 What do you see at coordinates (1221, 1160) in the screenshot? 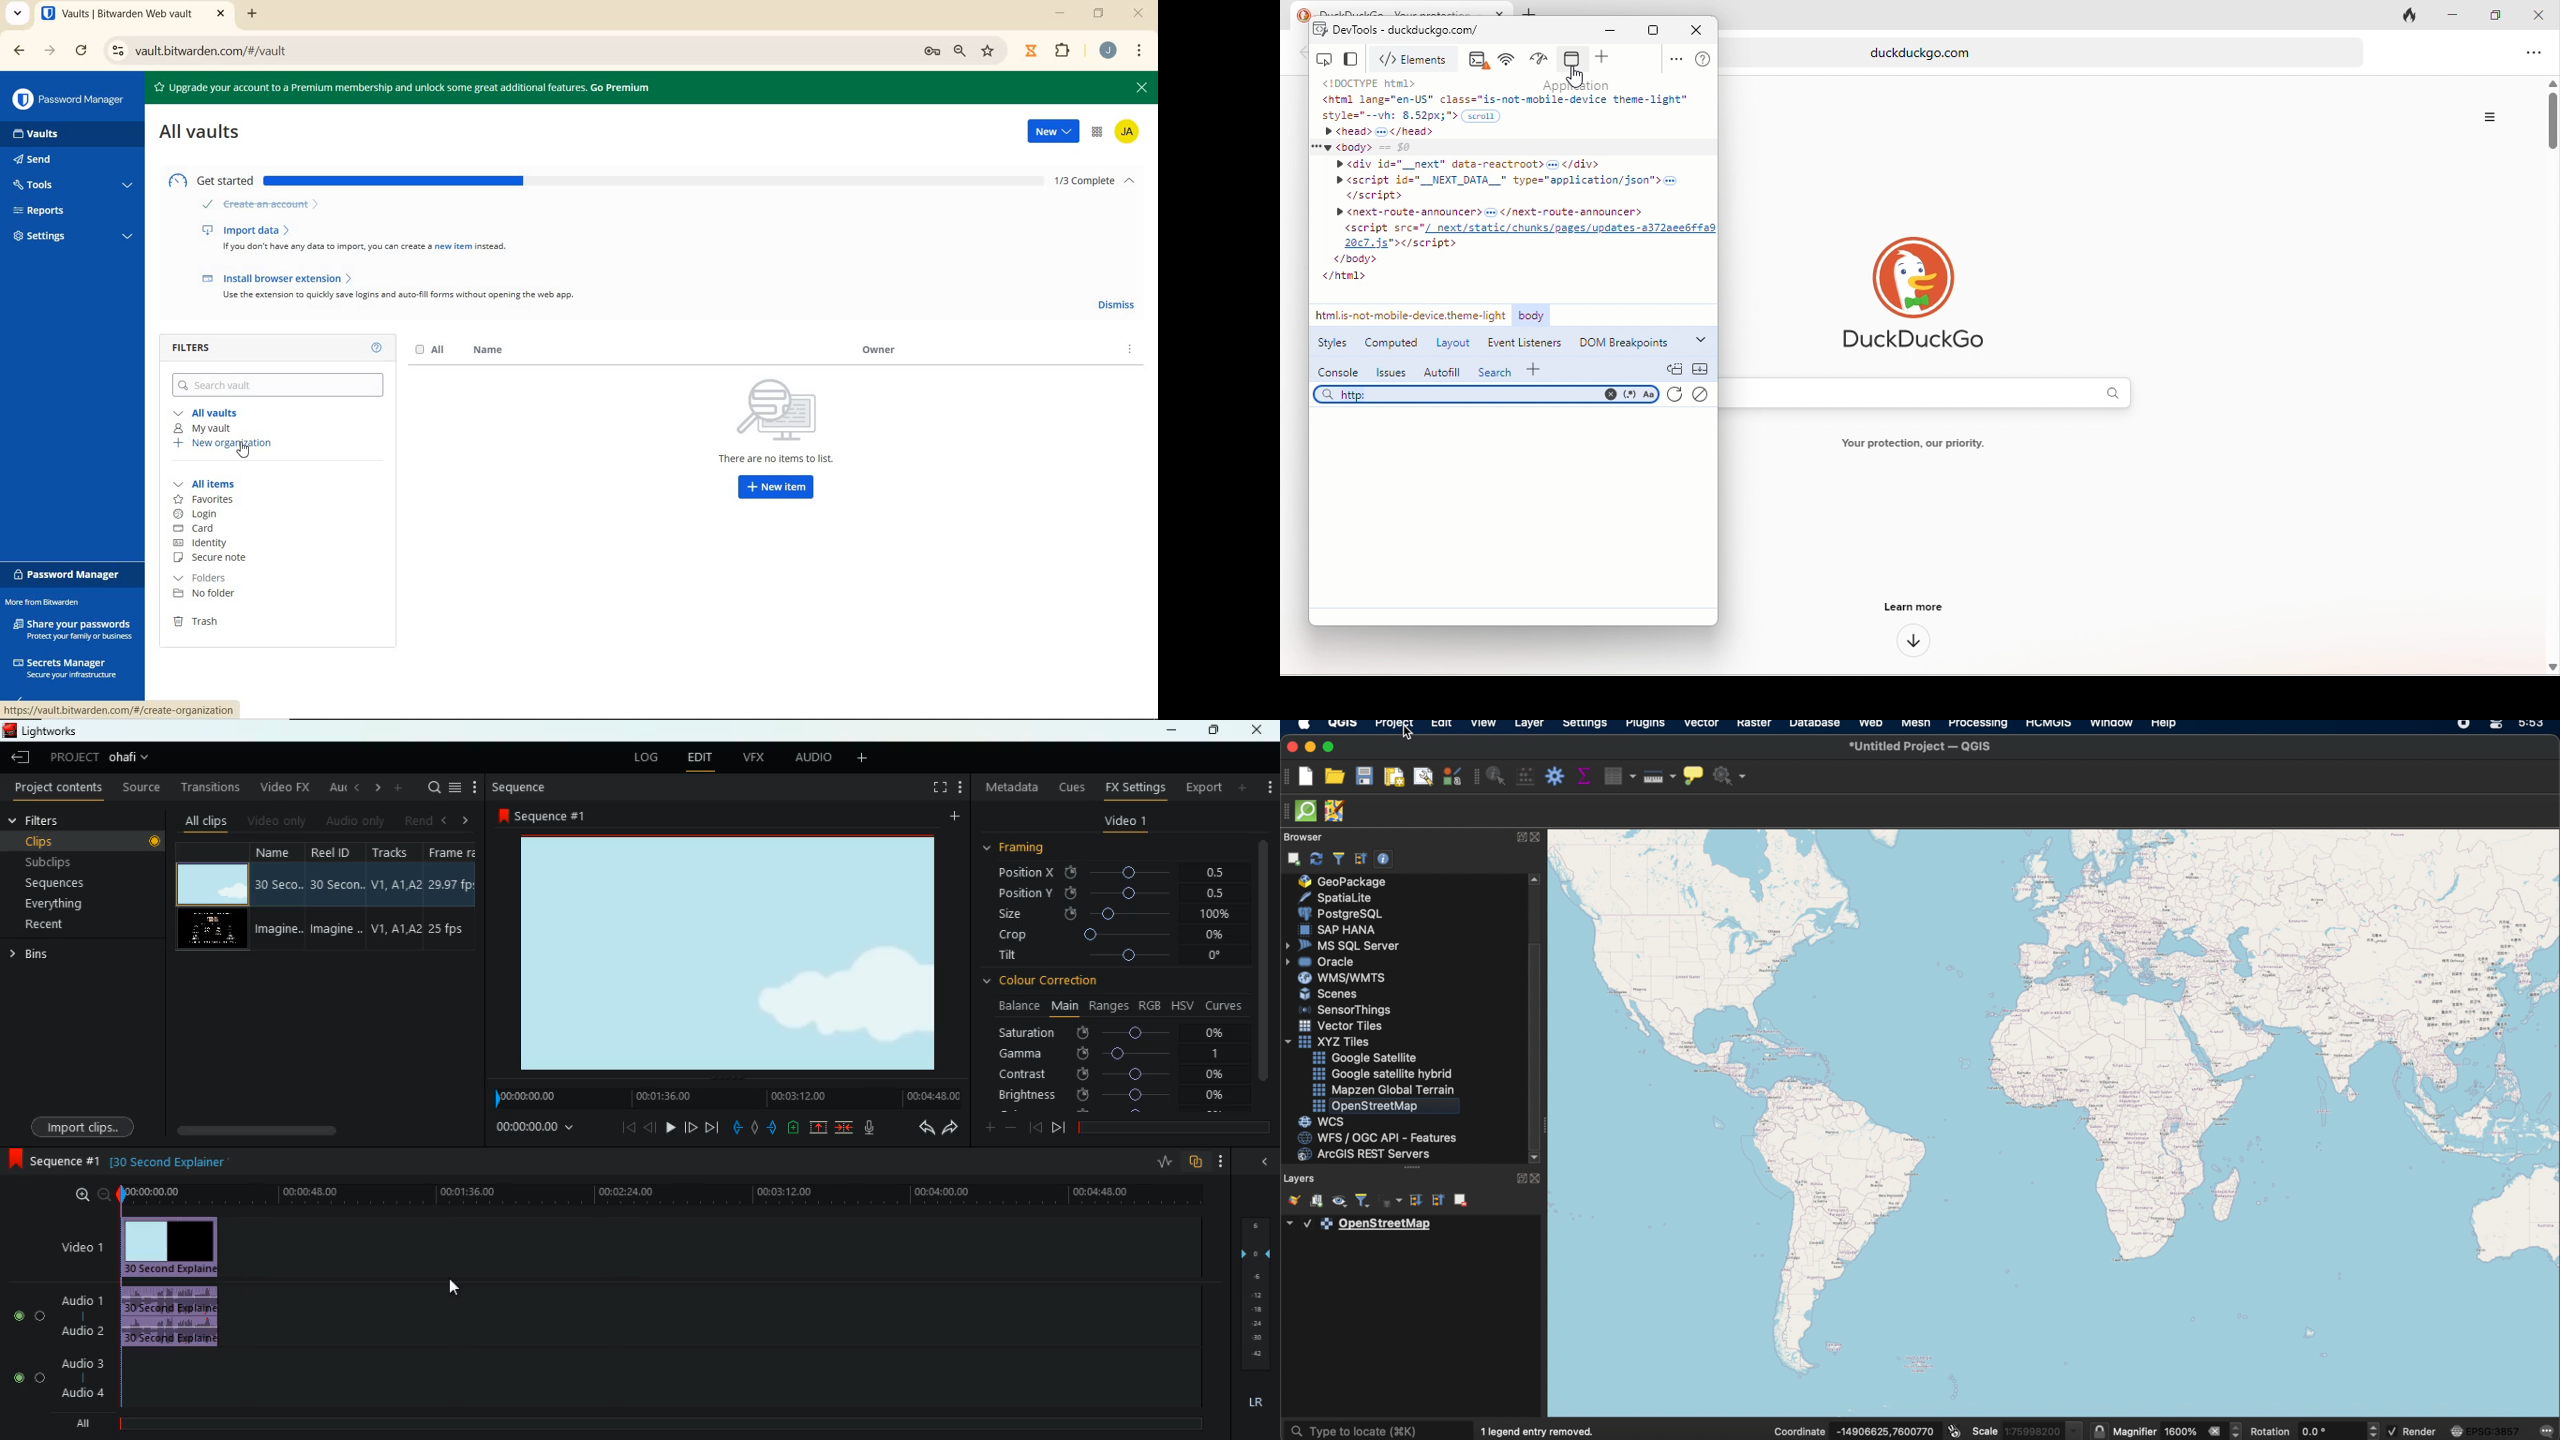
I see `more` at bounding box center [1221, 1160].